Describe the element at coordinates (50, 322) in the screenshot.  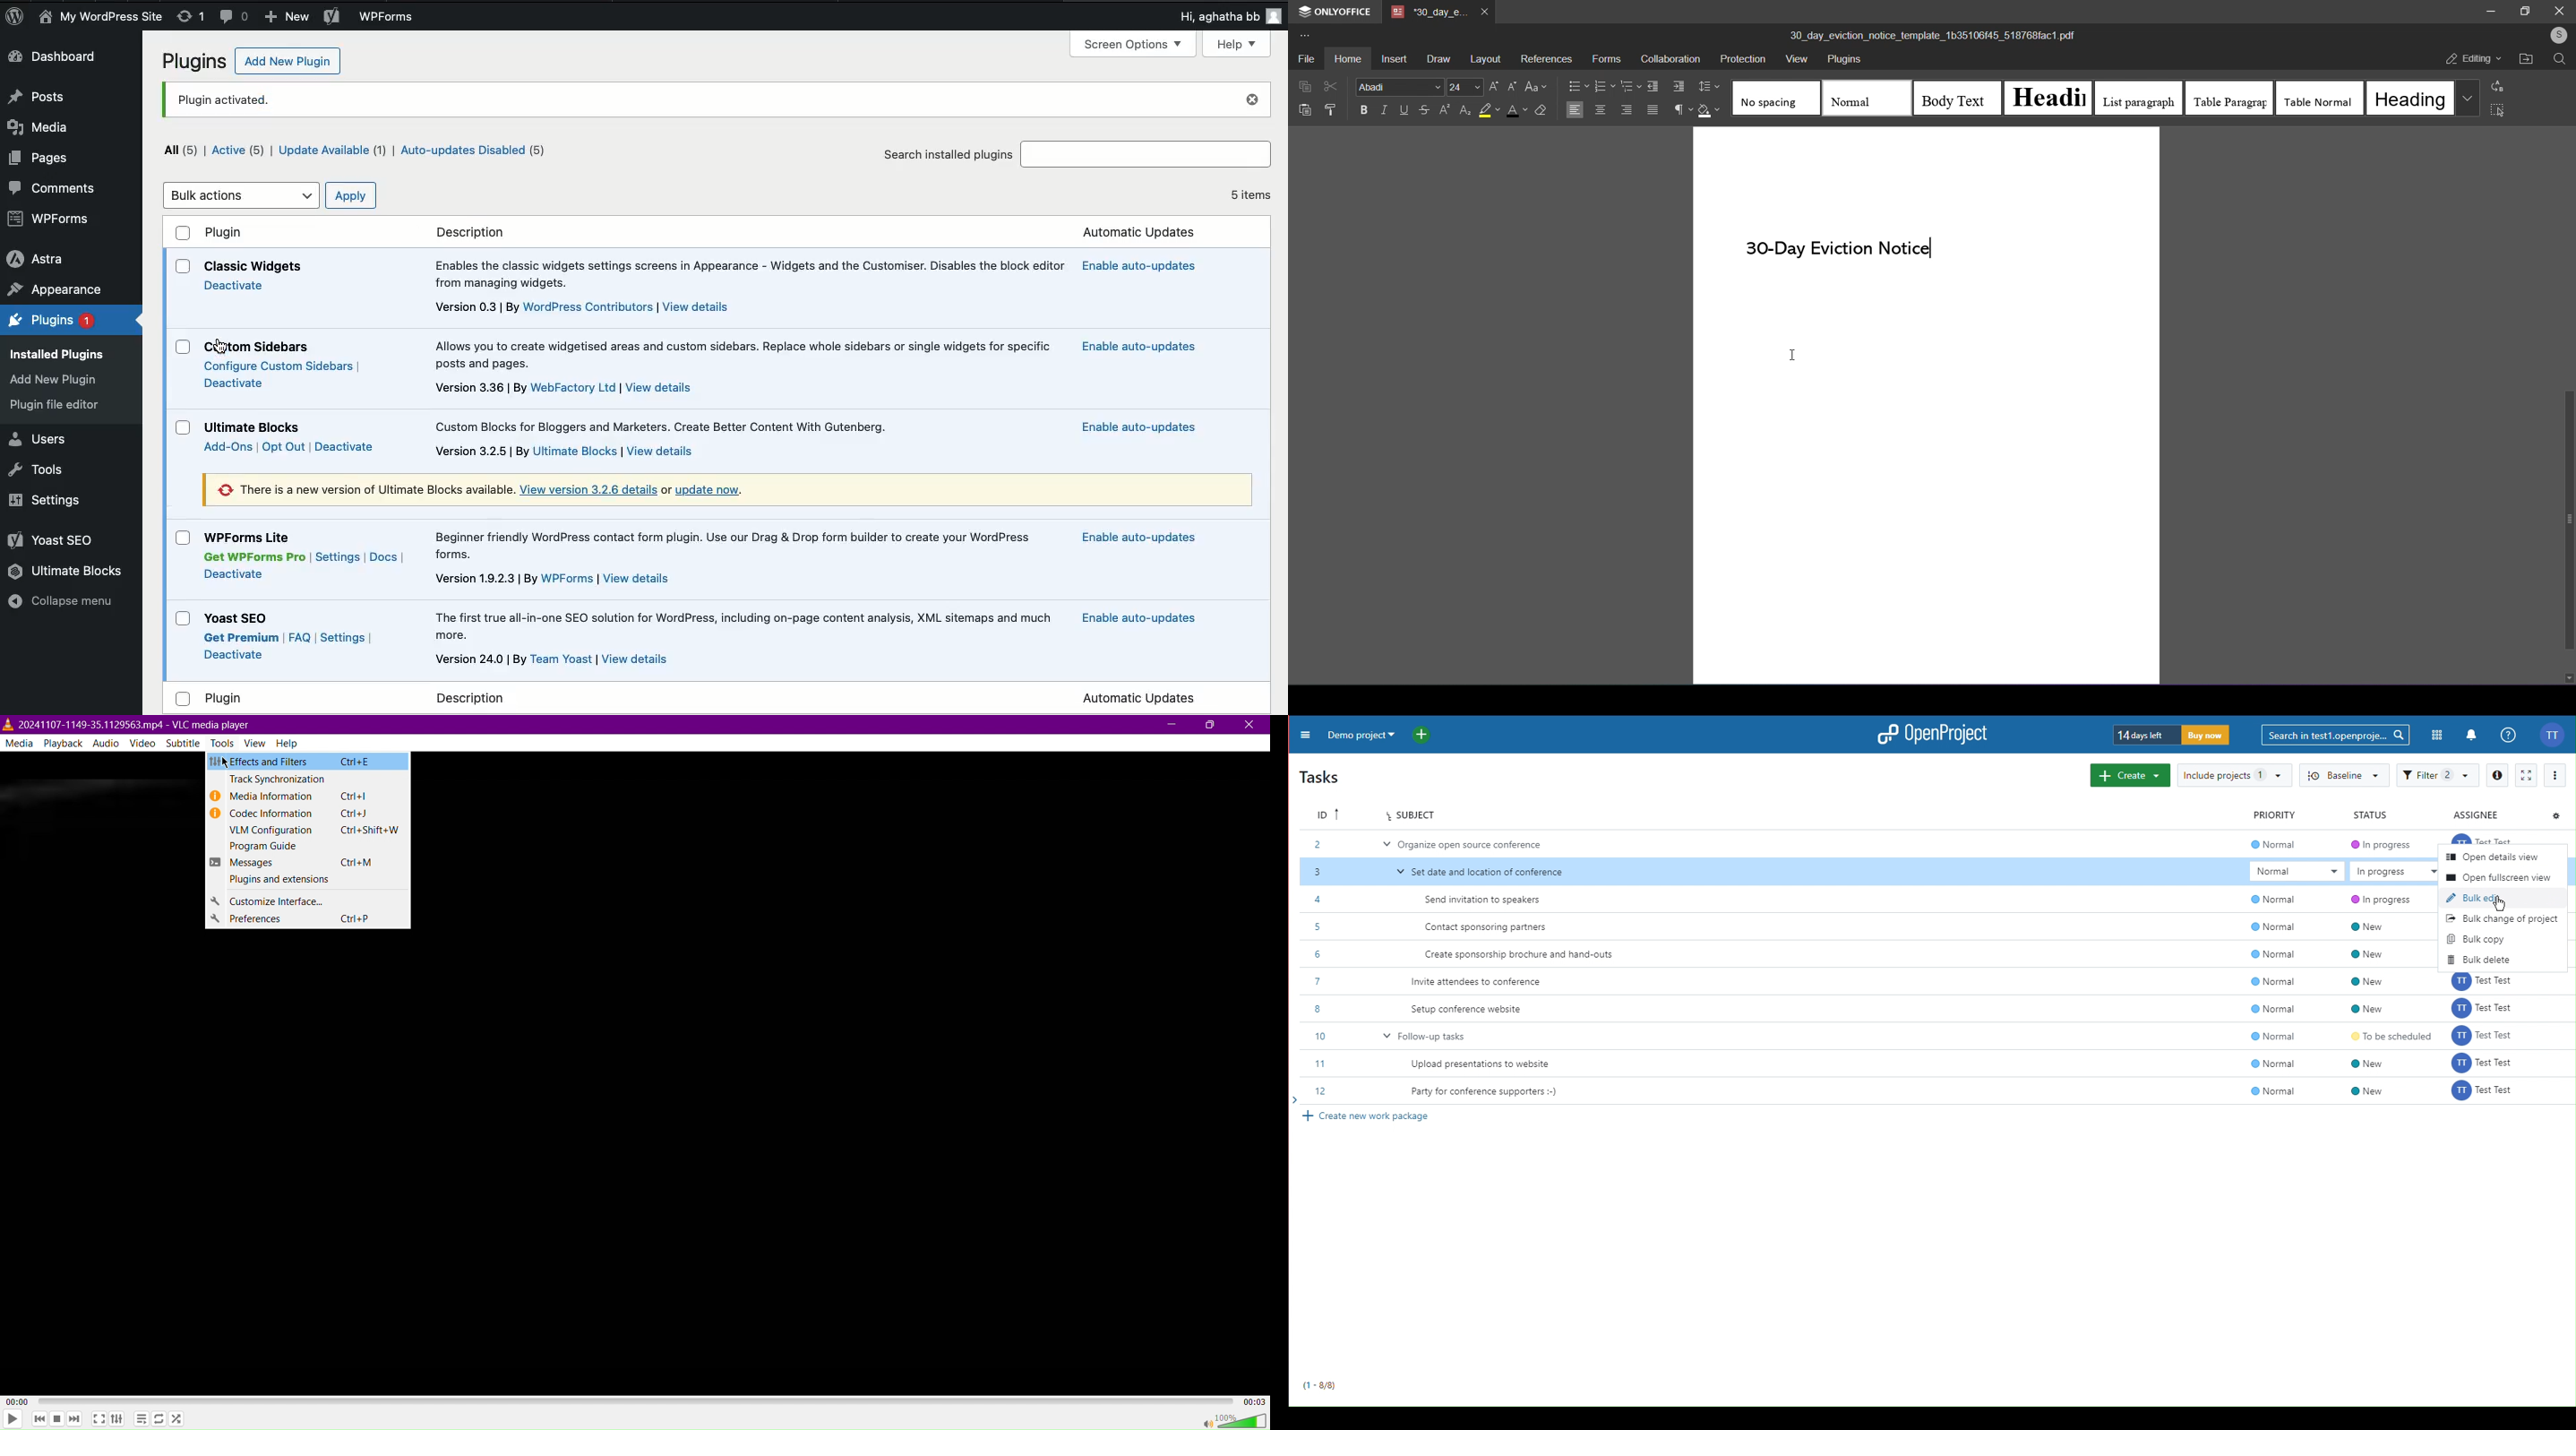
I see `Plugins` at that location.